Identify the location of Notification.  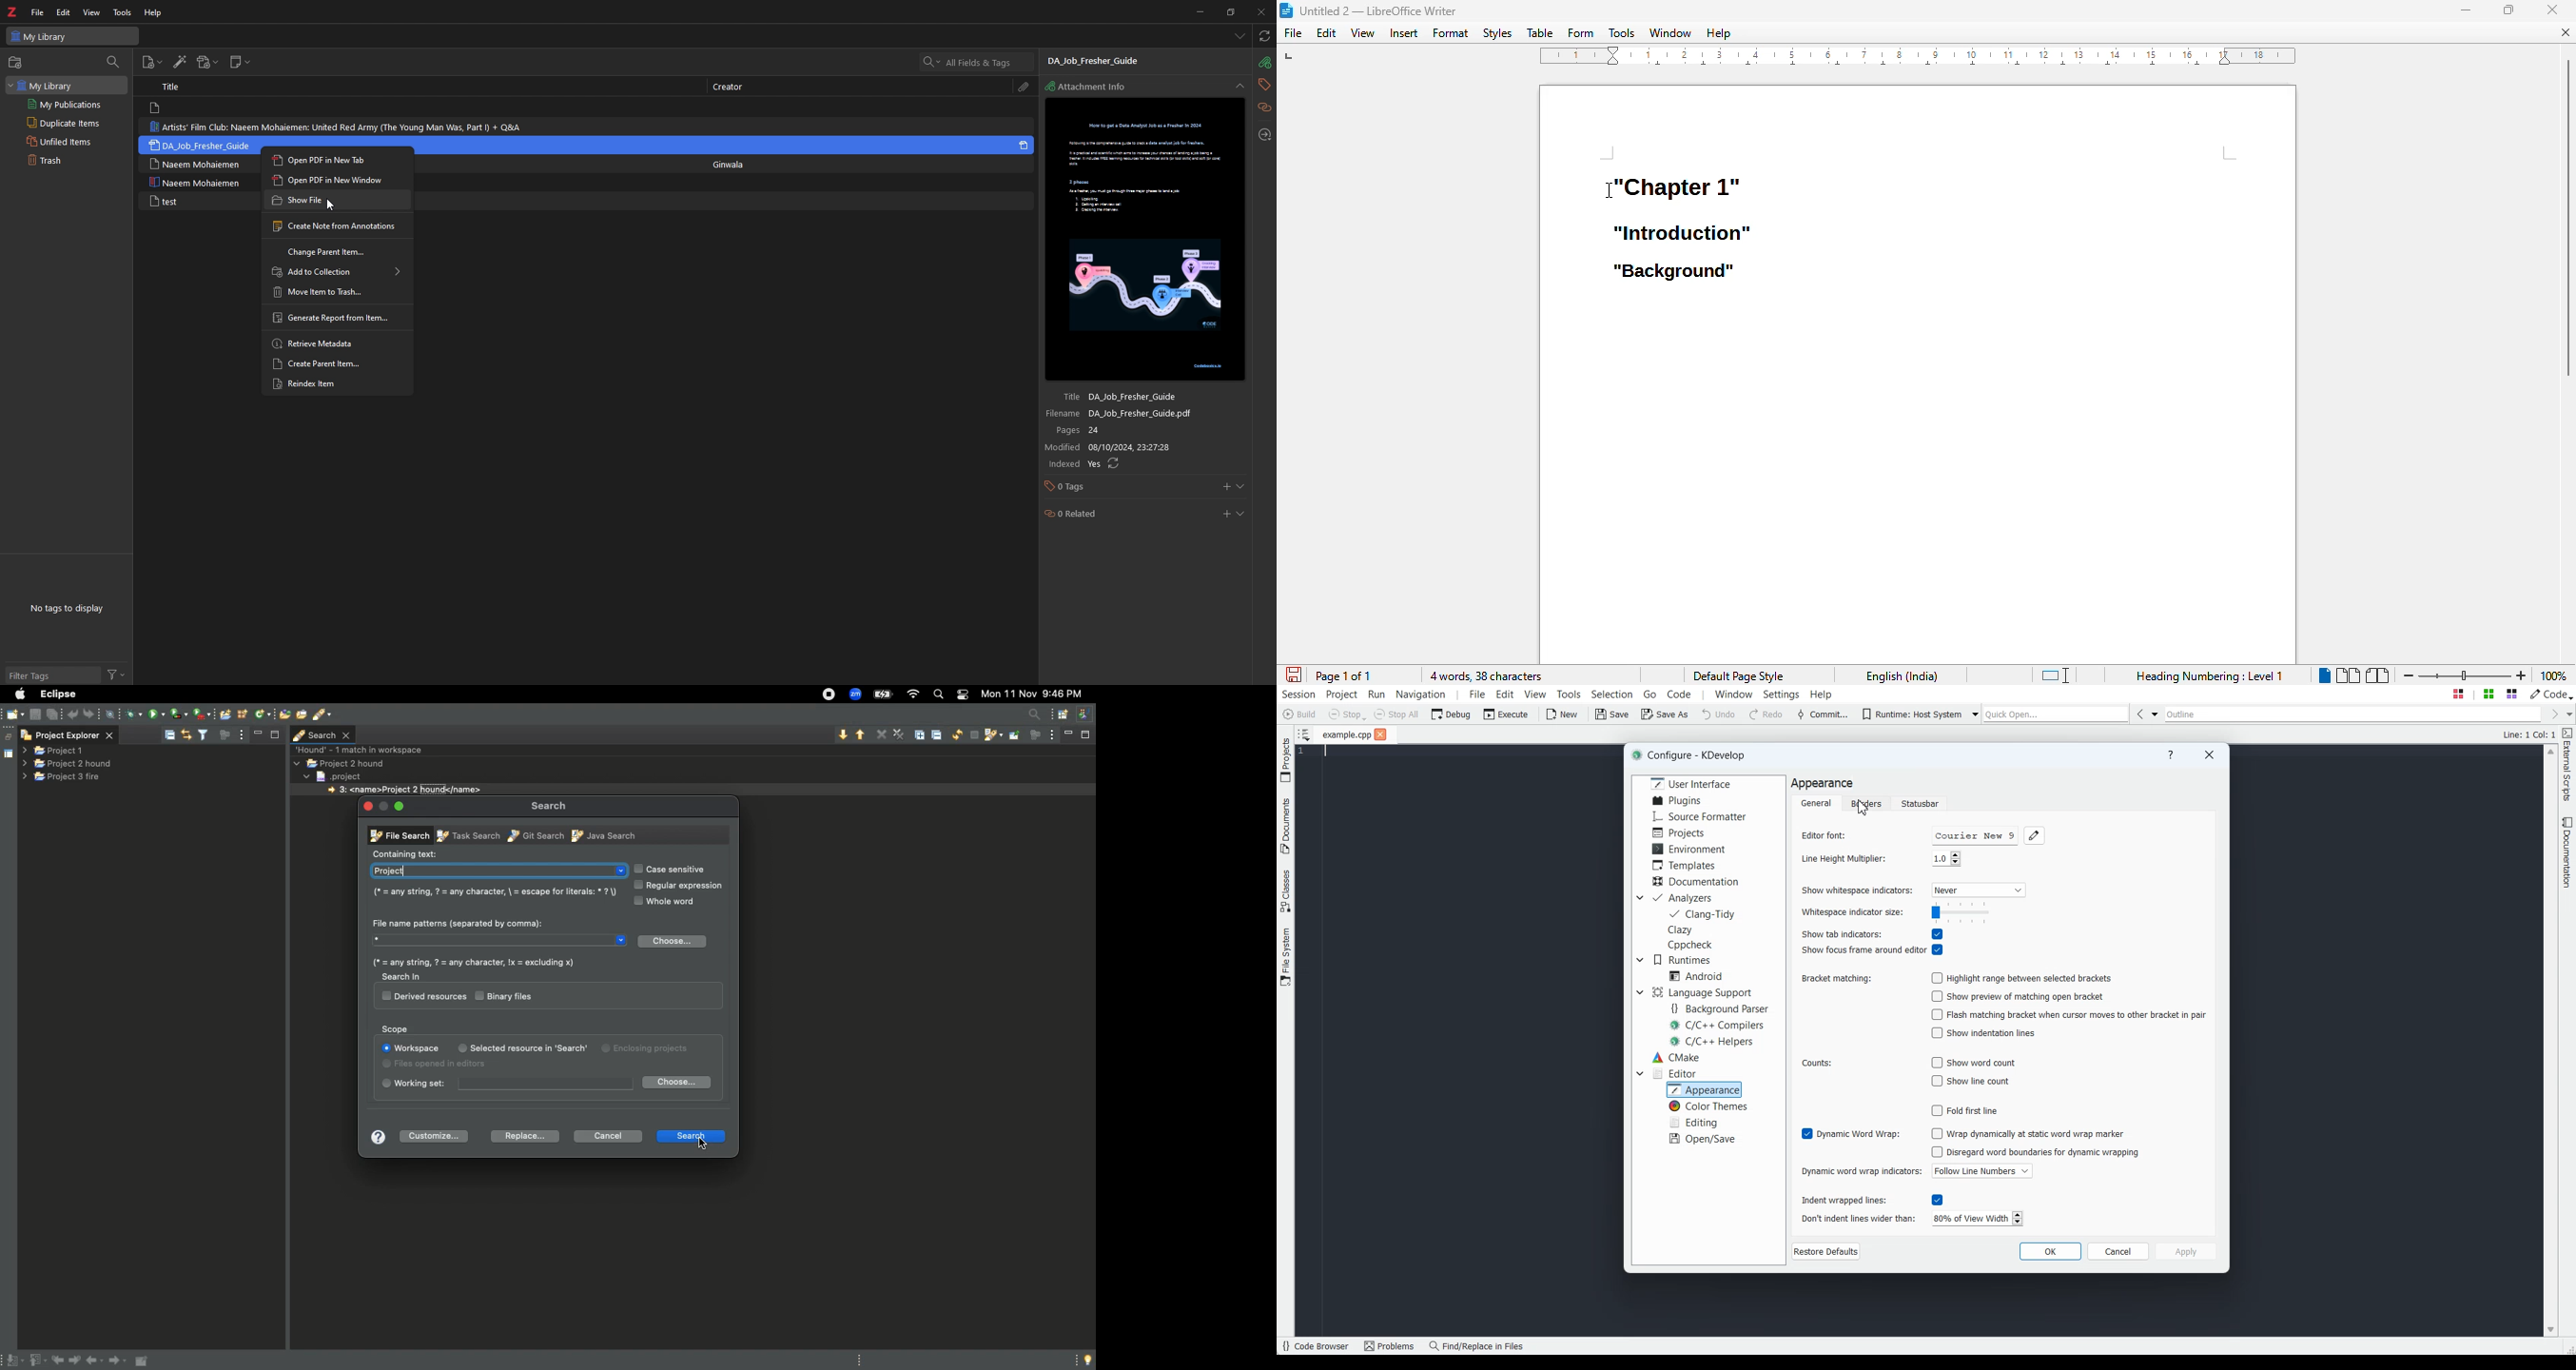
(961, 696).